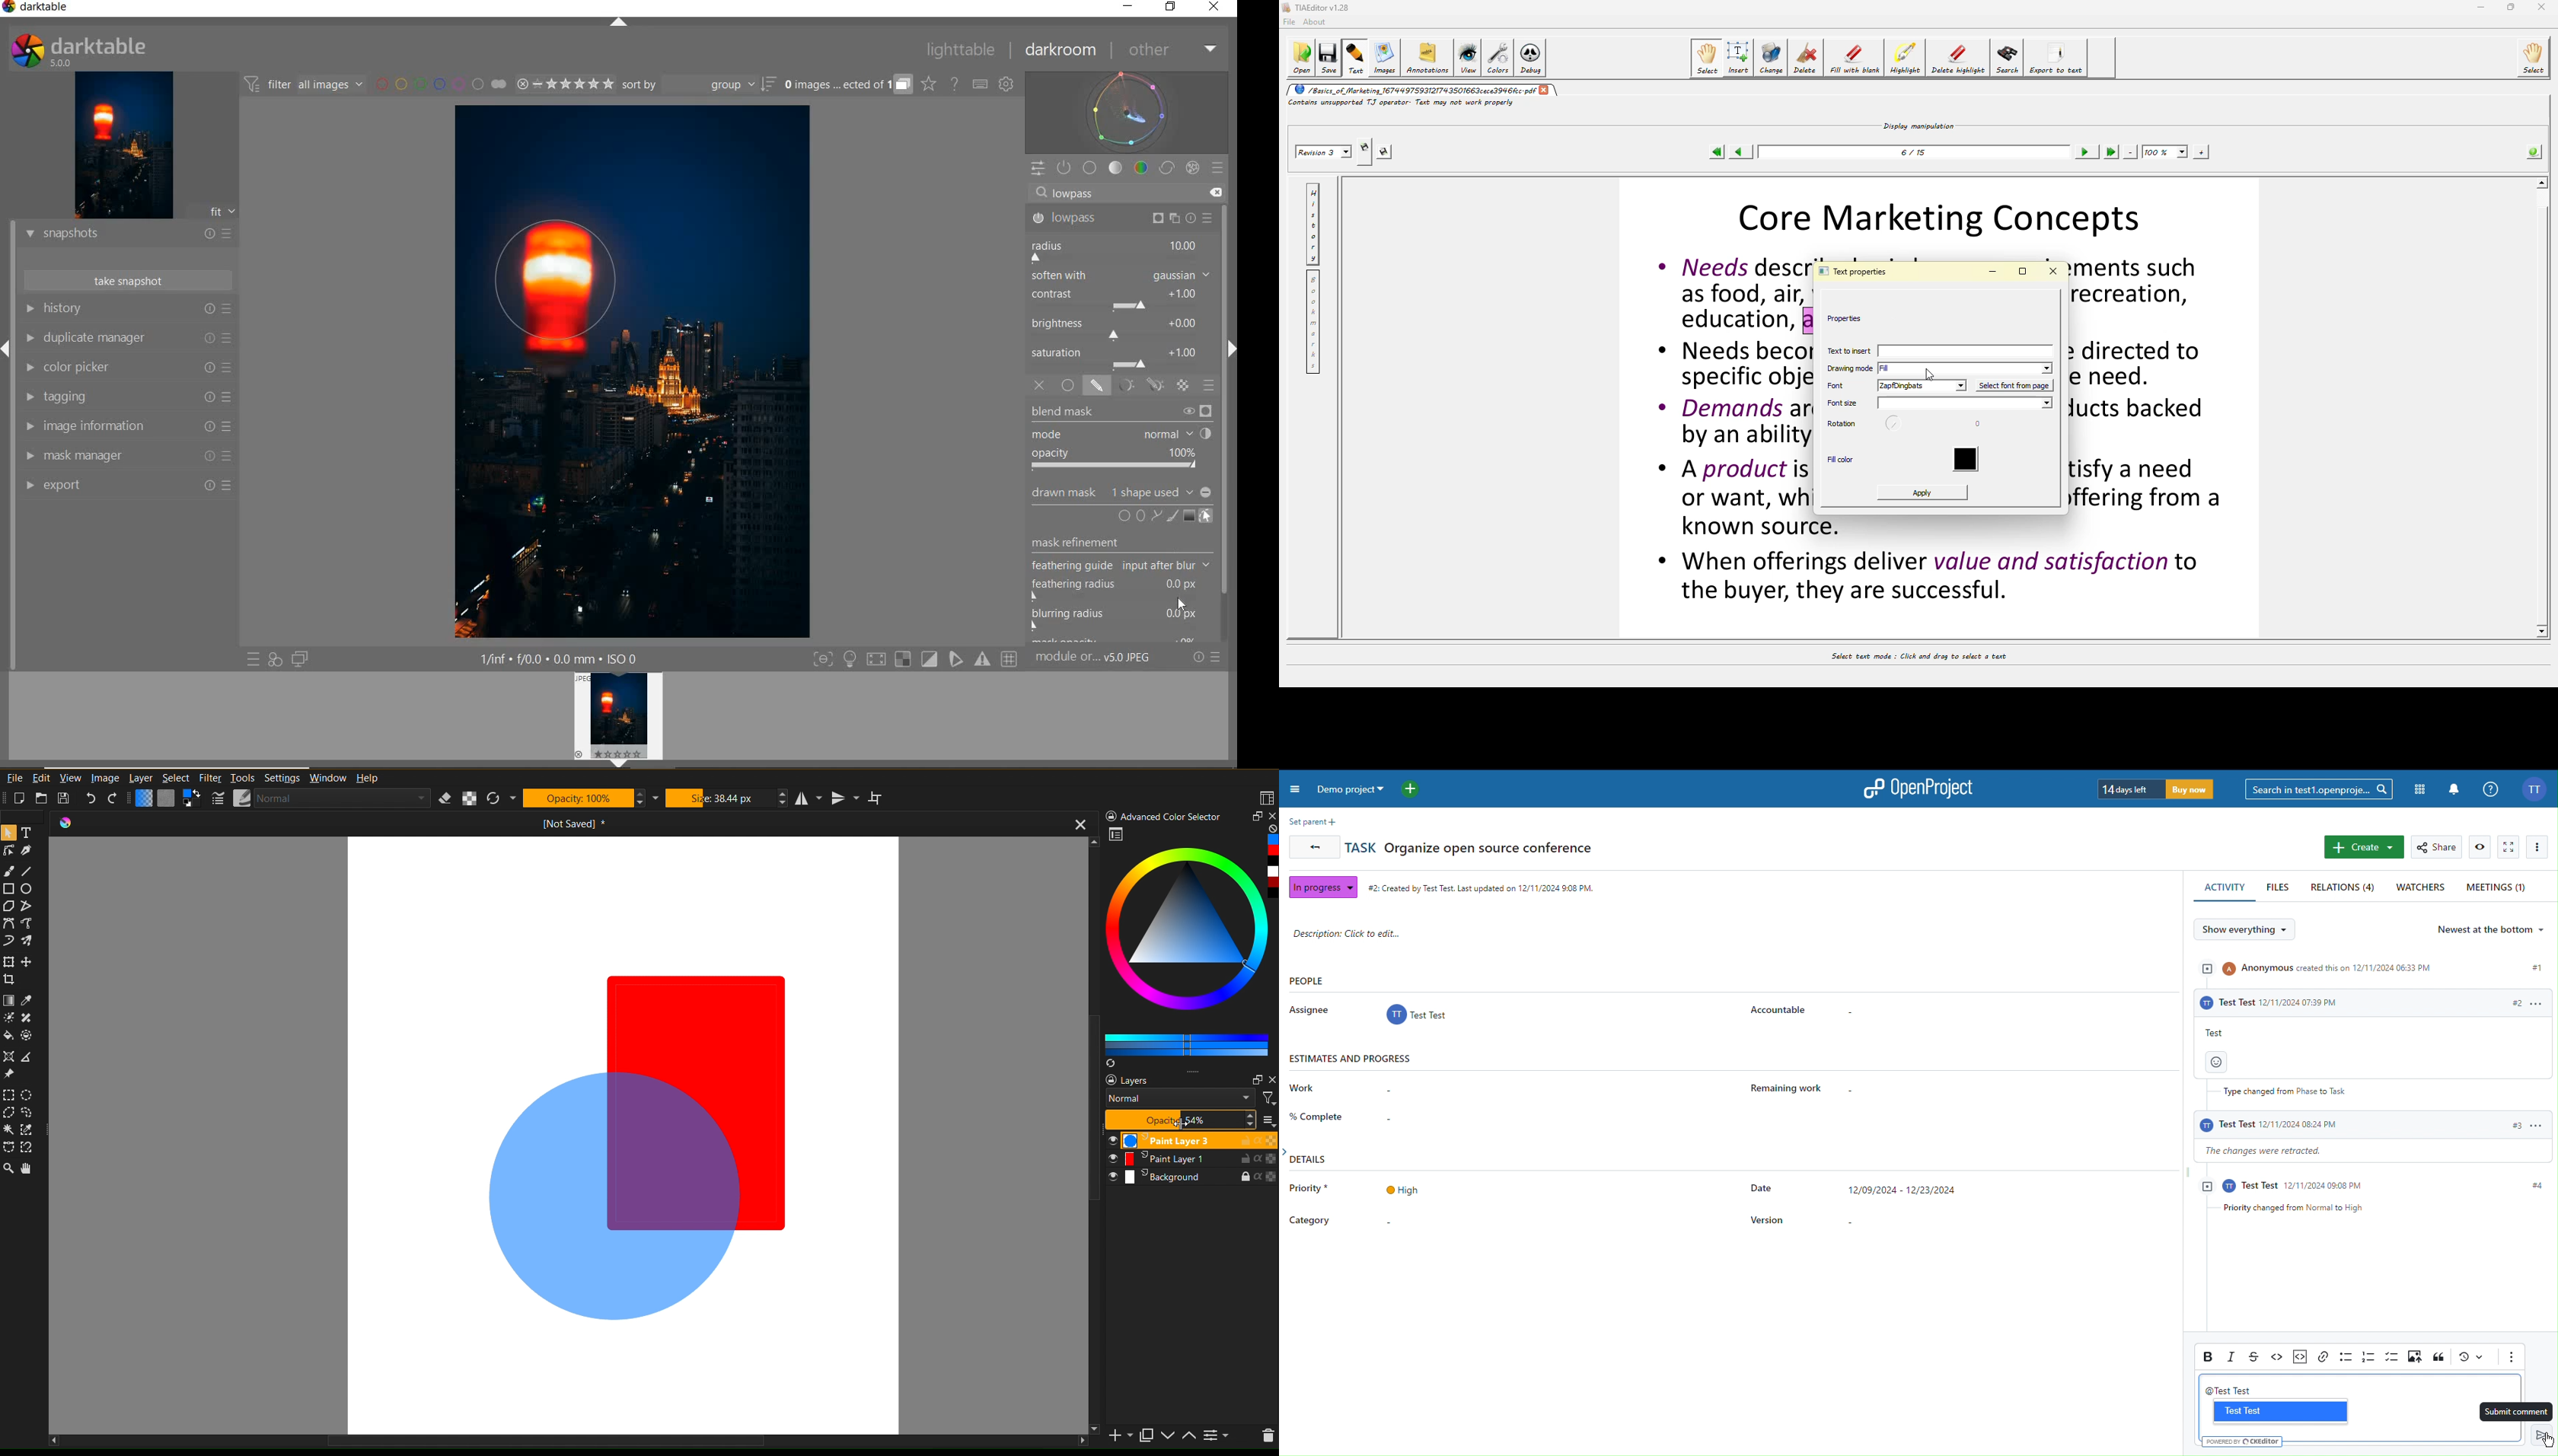 The width and height of the screenshot is (2576, 1456). Describe the element at coordinates (2480, 847) in the screenshot. I see `View` at that location.